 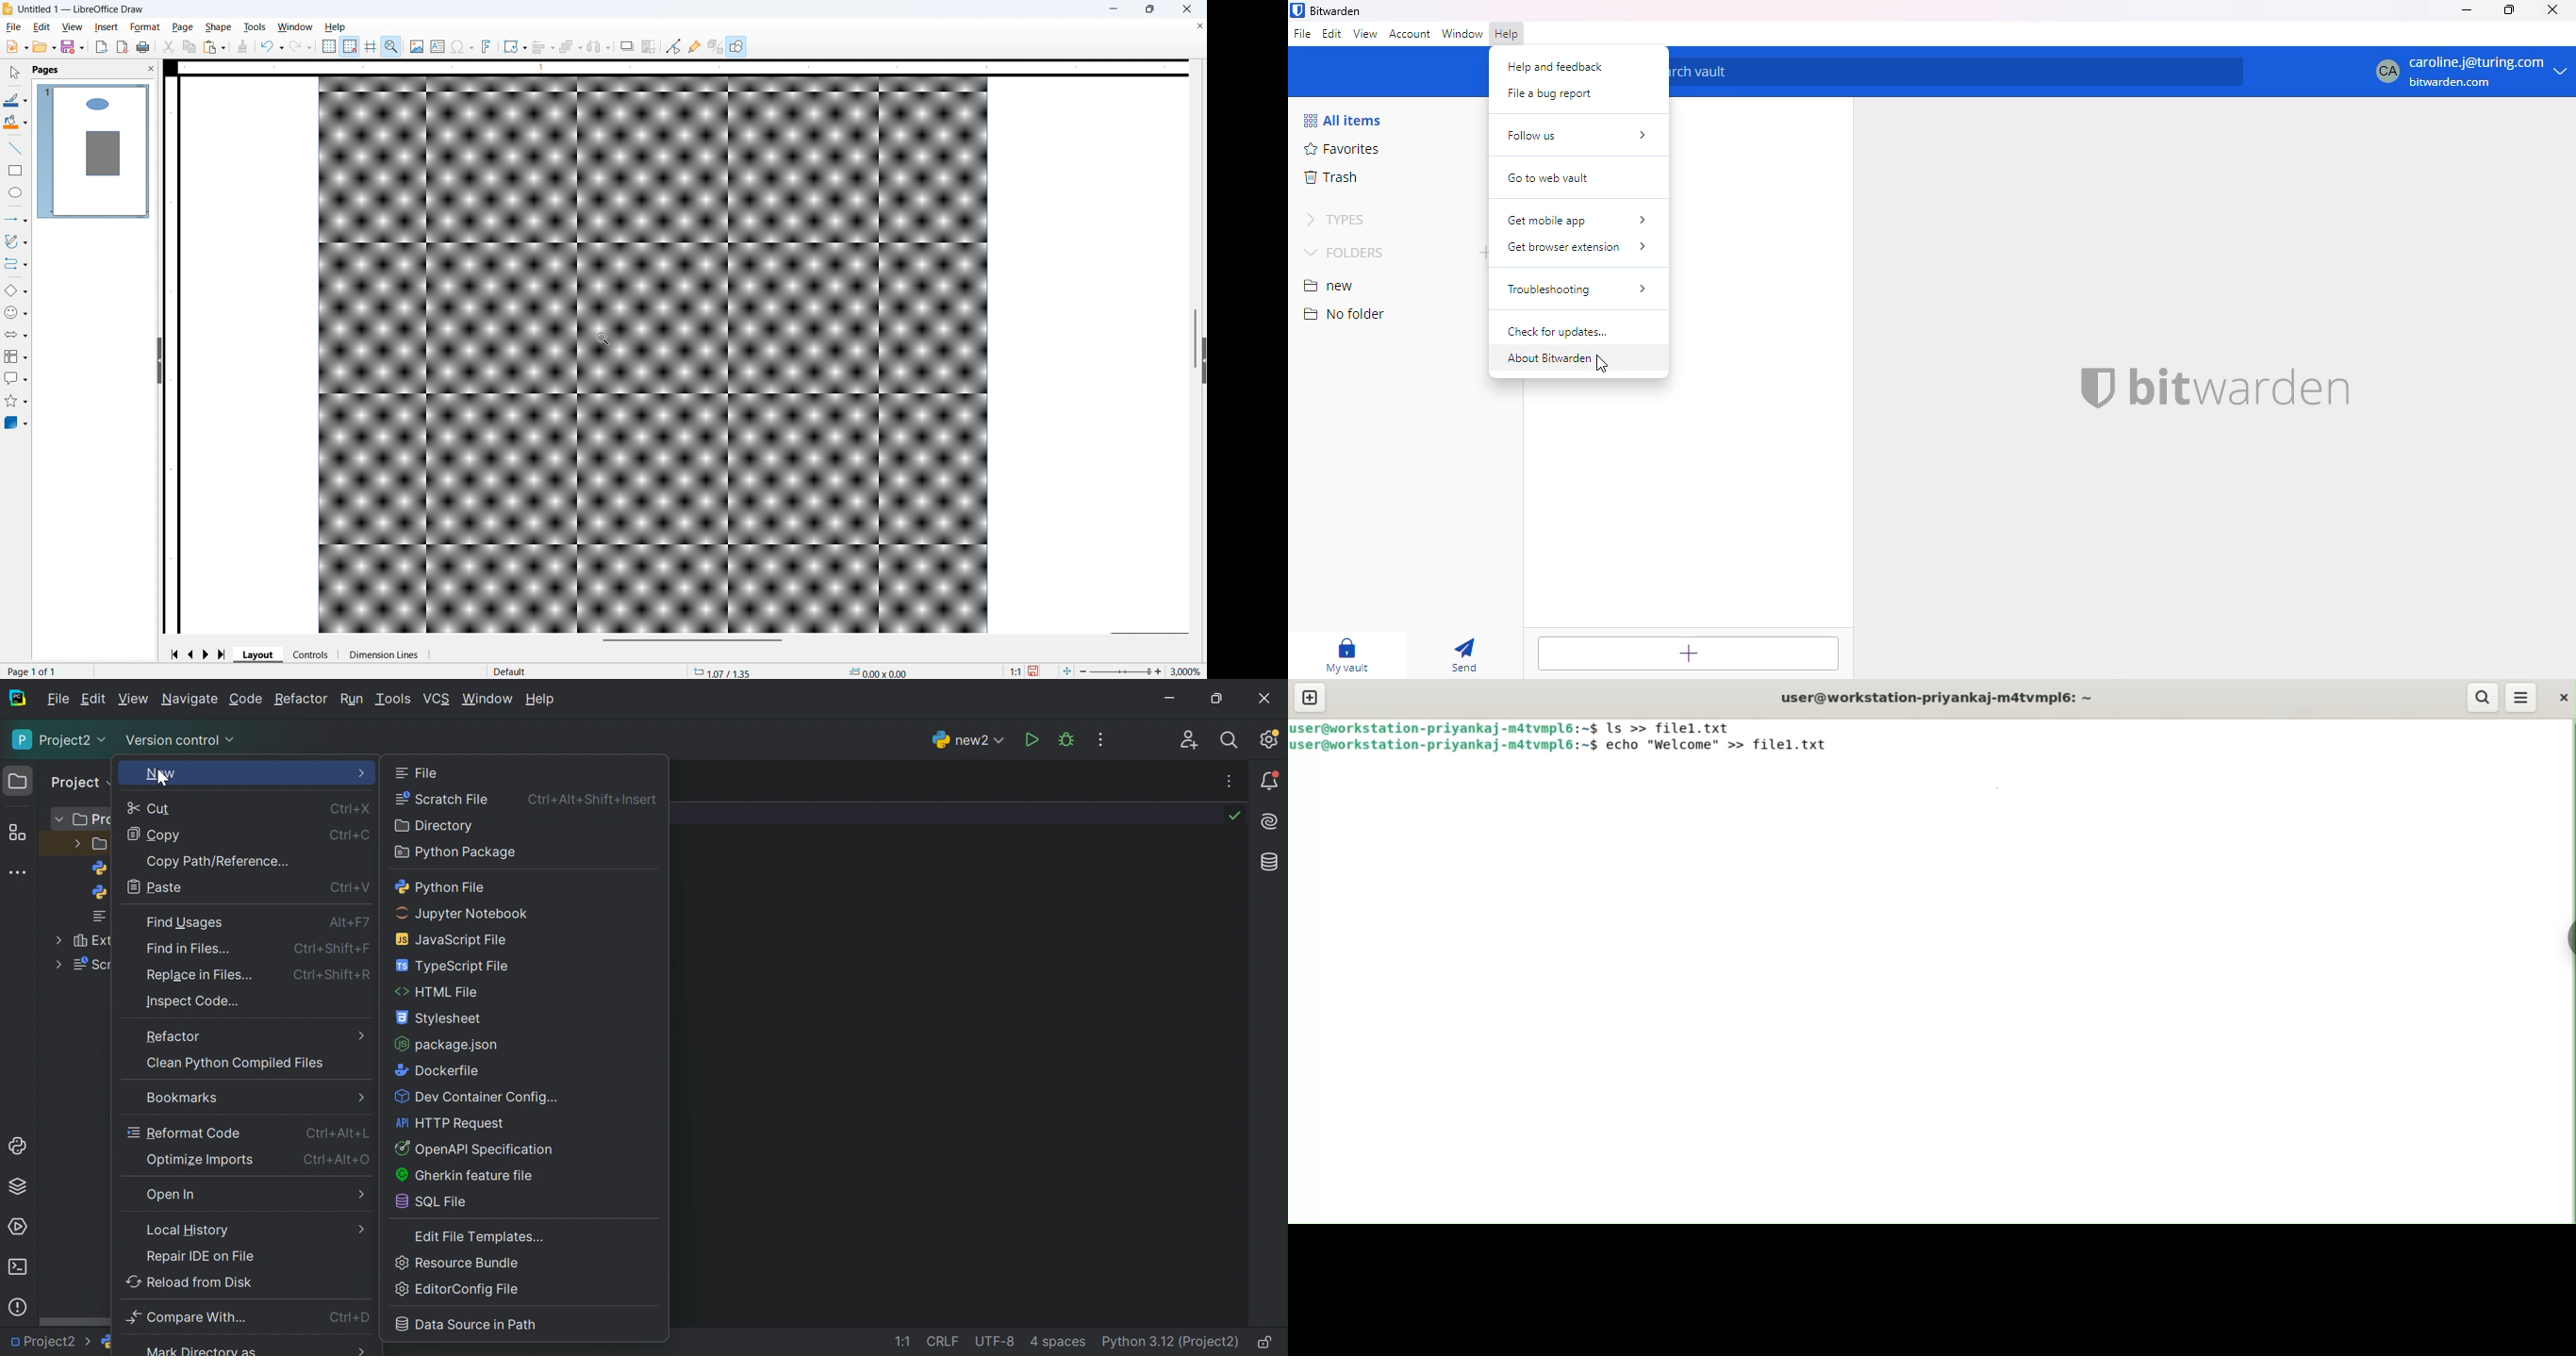 What do you see at coordinates (1035, 671) in the screenshot?
I see `save ` at bounding box center [1035, 671].